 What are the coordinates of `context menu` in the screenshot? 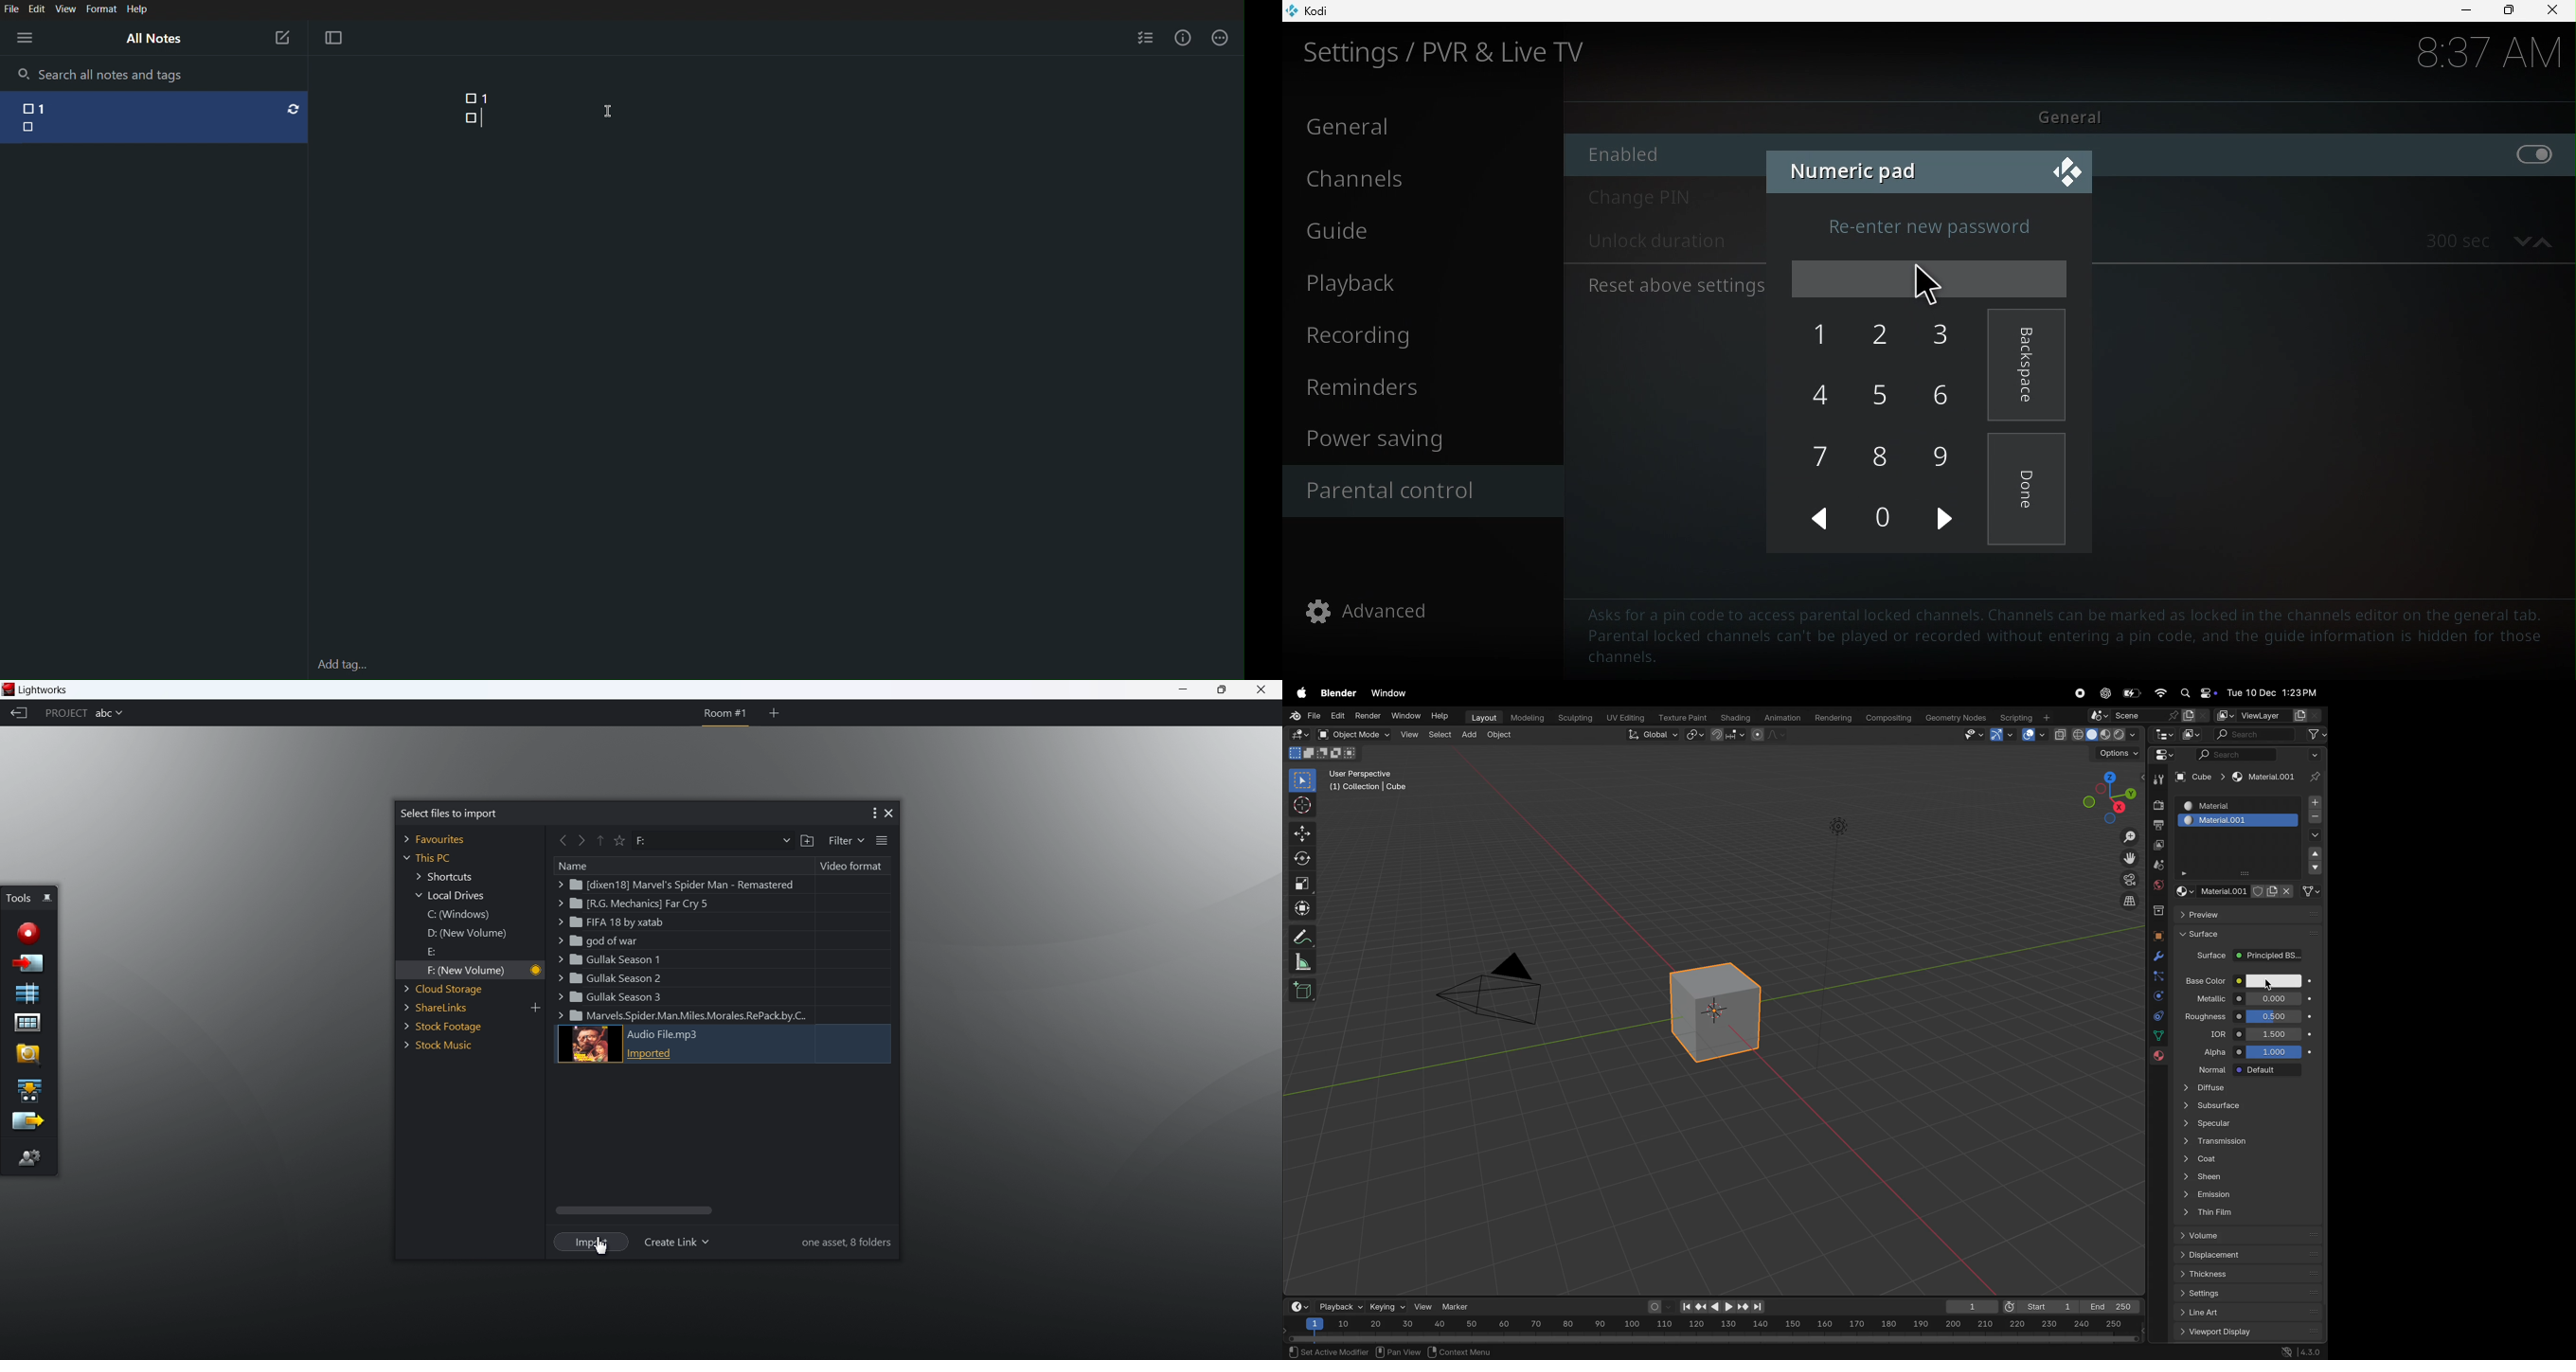 It's located at (1464, 1351).